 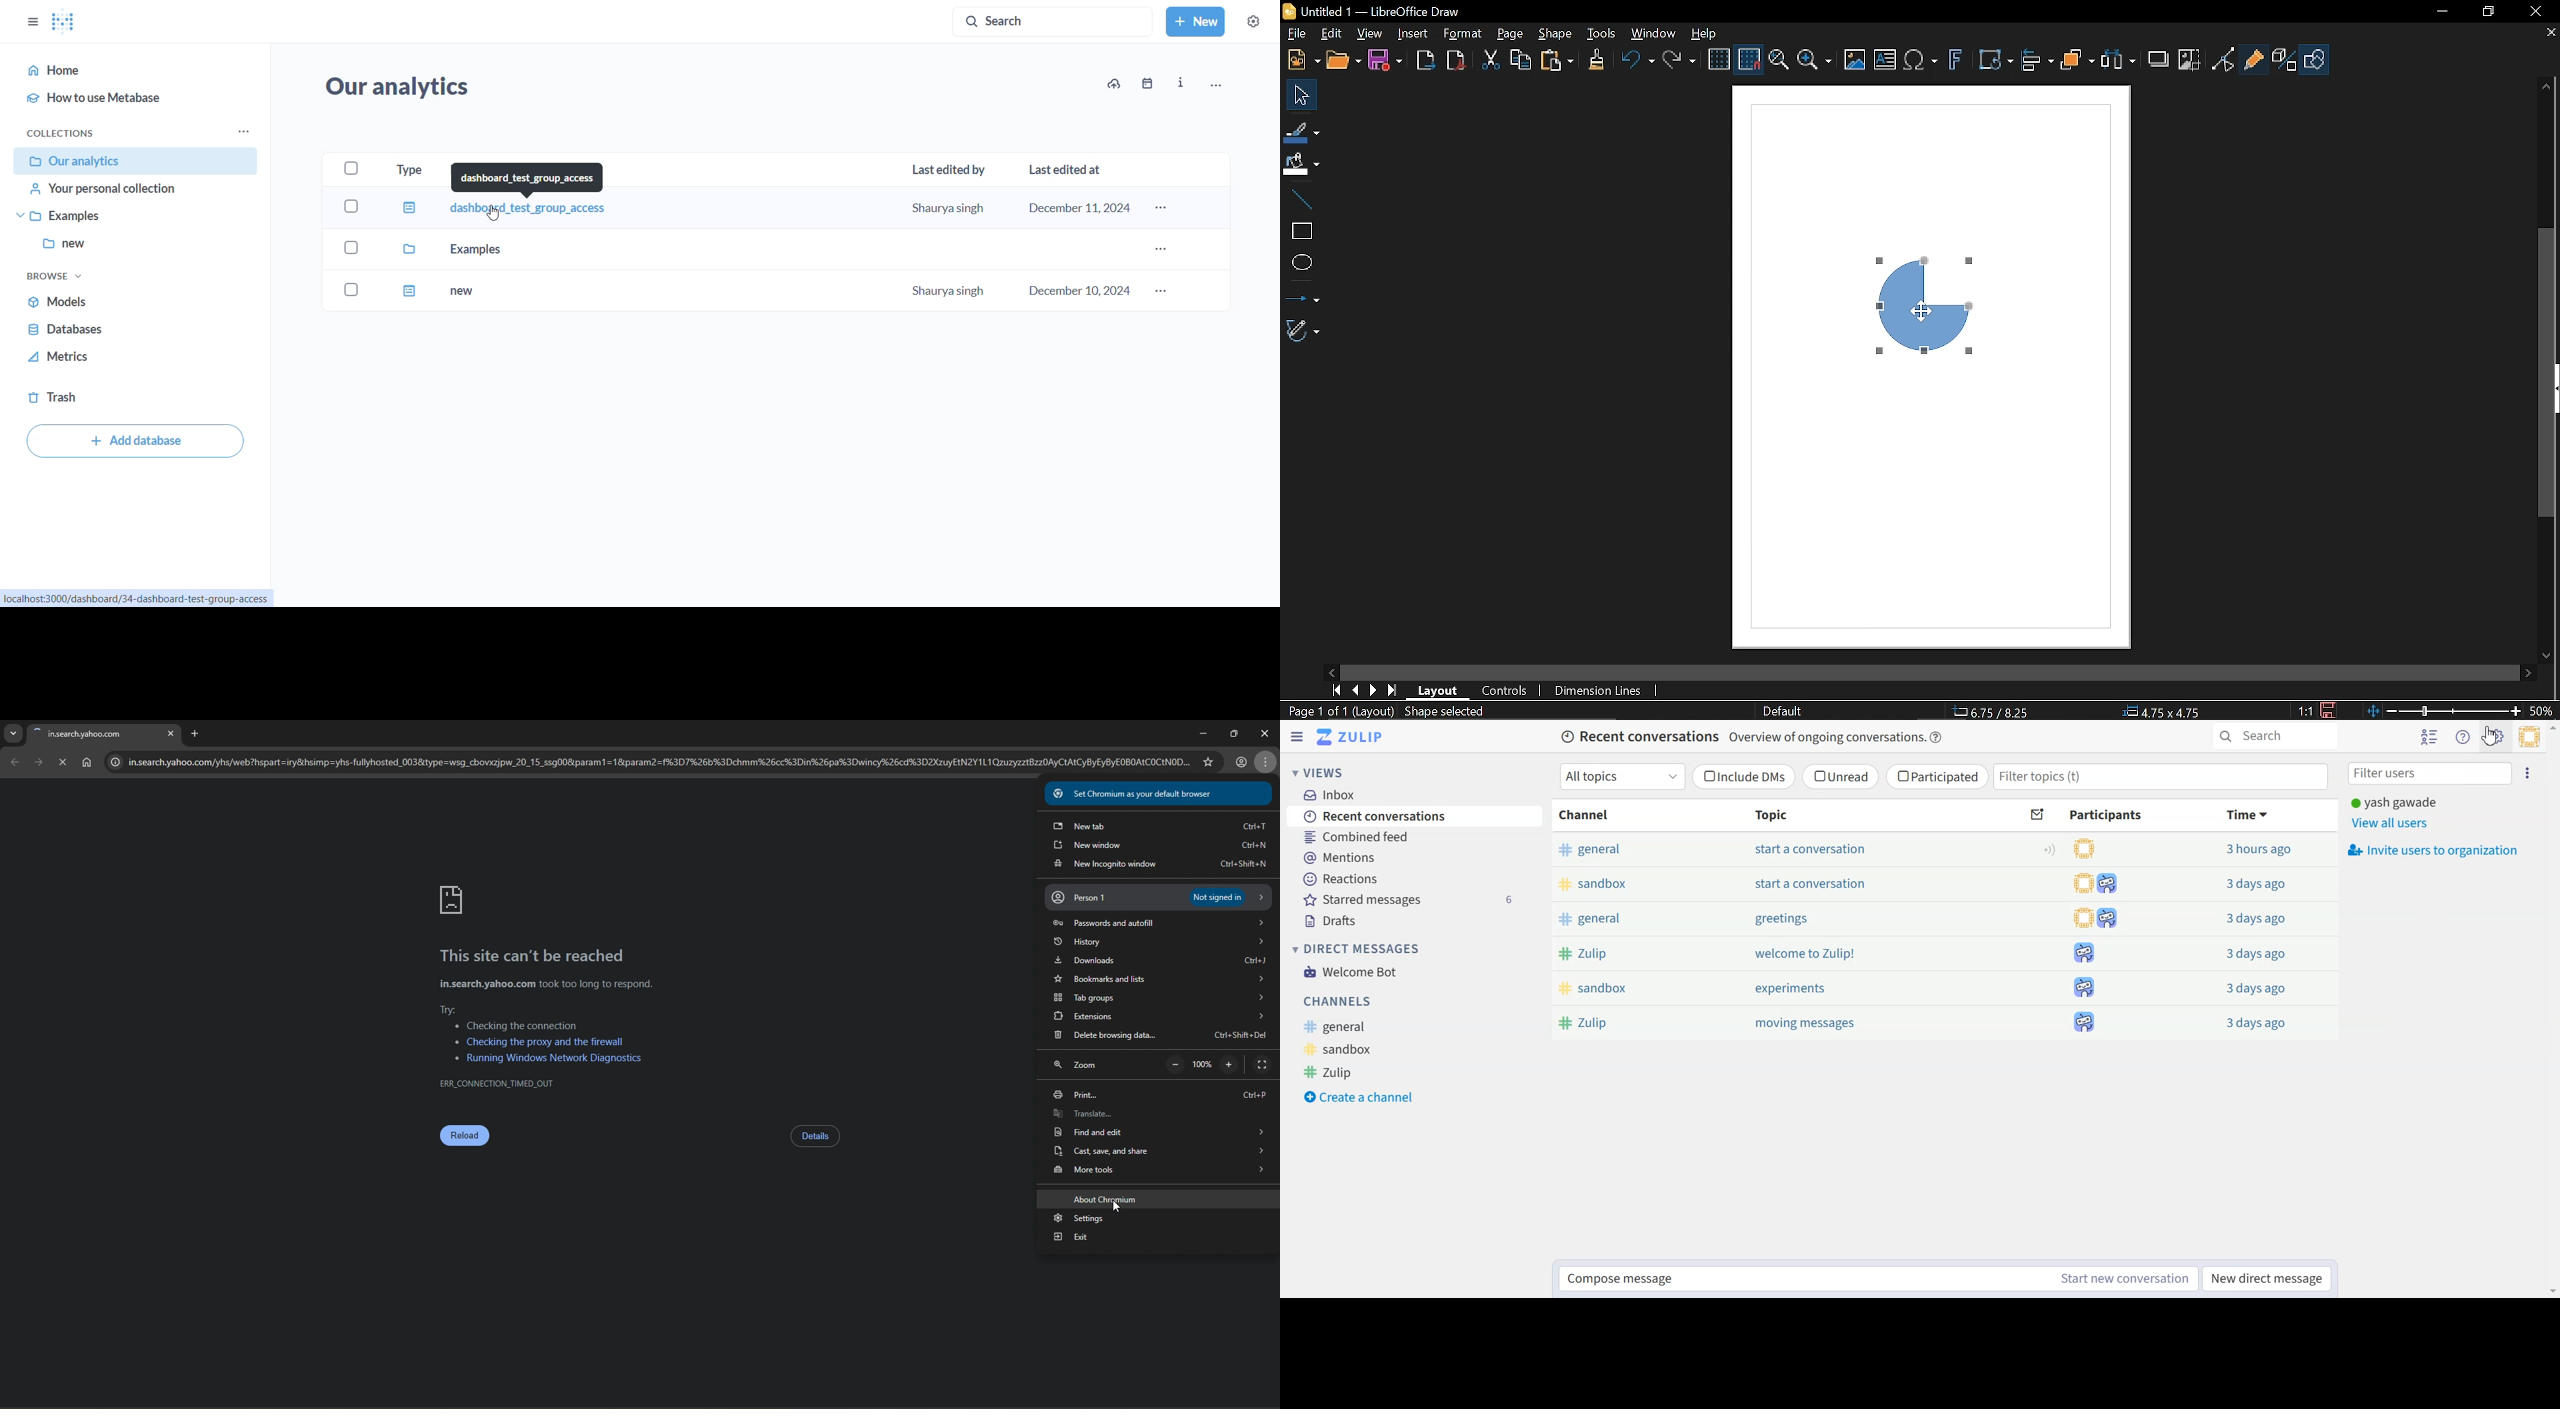 What do you see at coordinates (1937, 777) in the screenshot?
I see `Participated` at bounding box center [1937, 777].